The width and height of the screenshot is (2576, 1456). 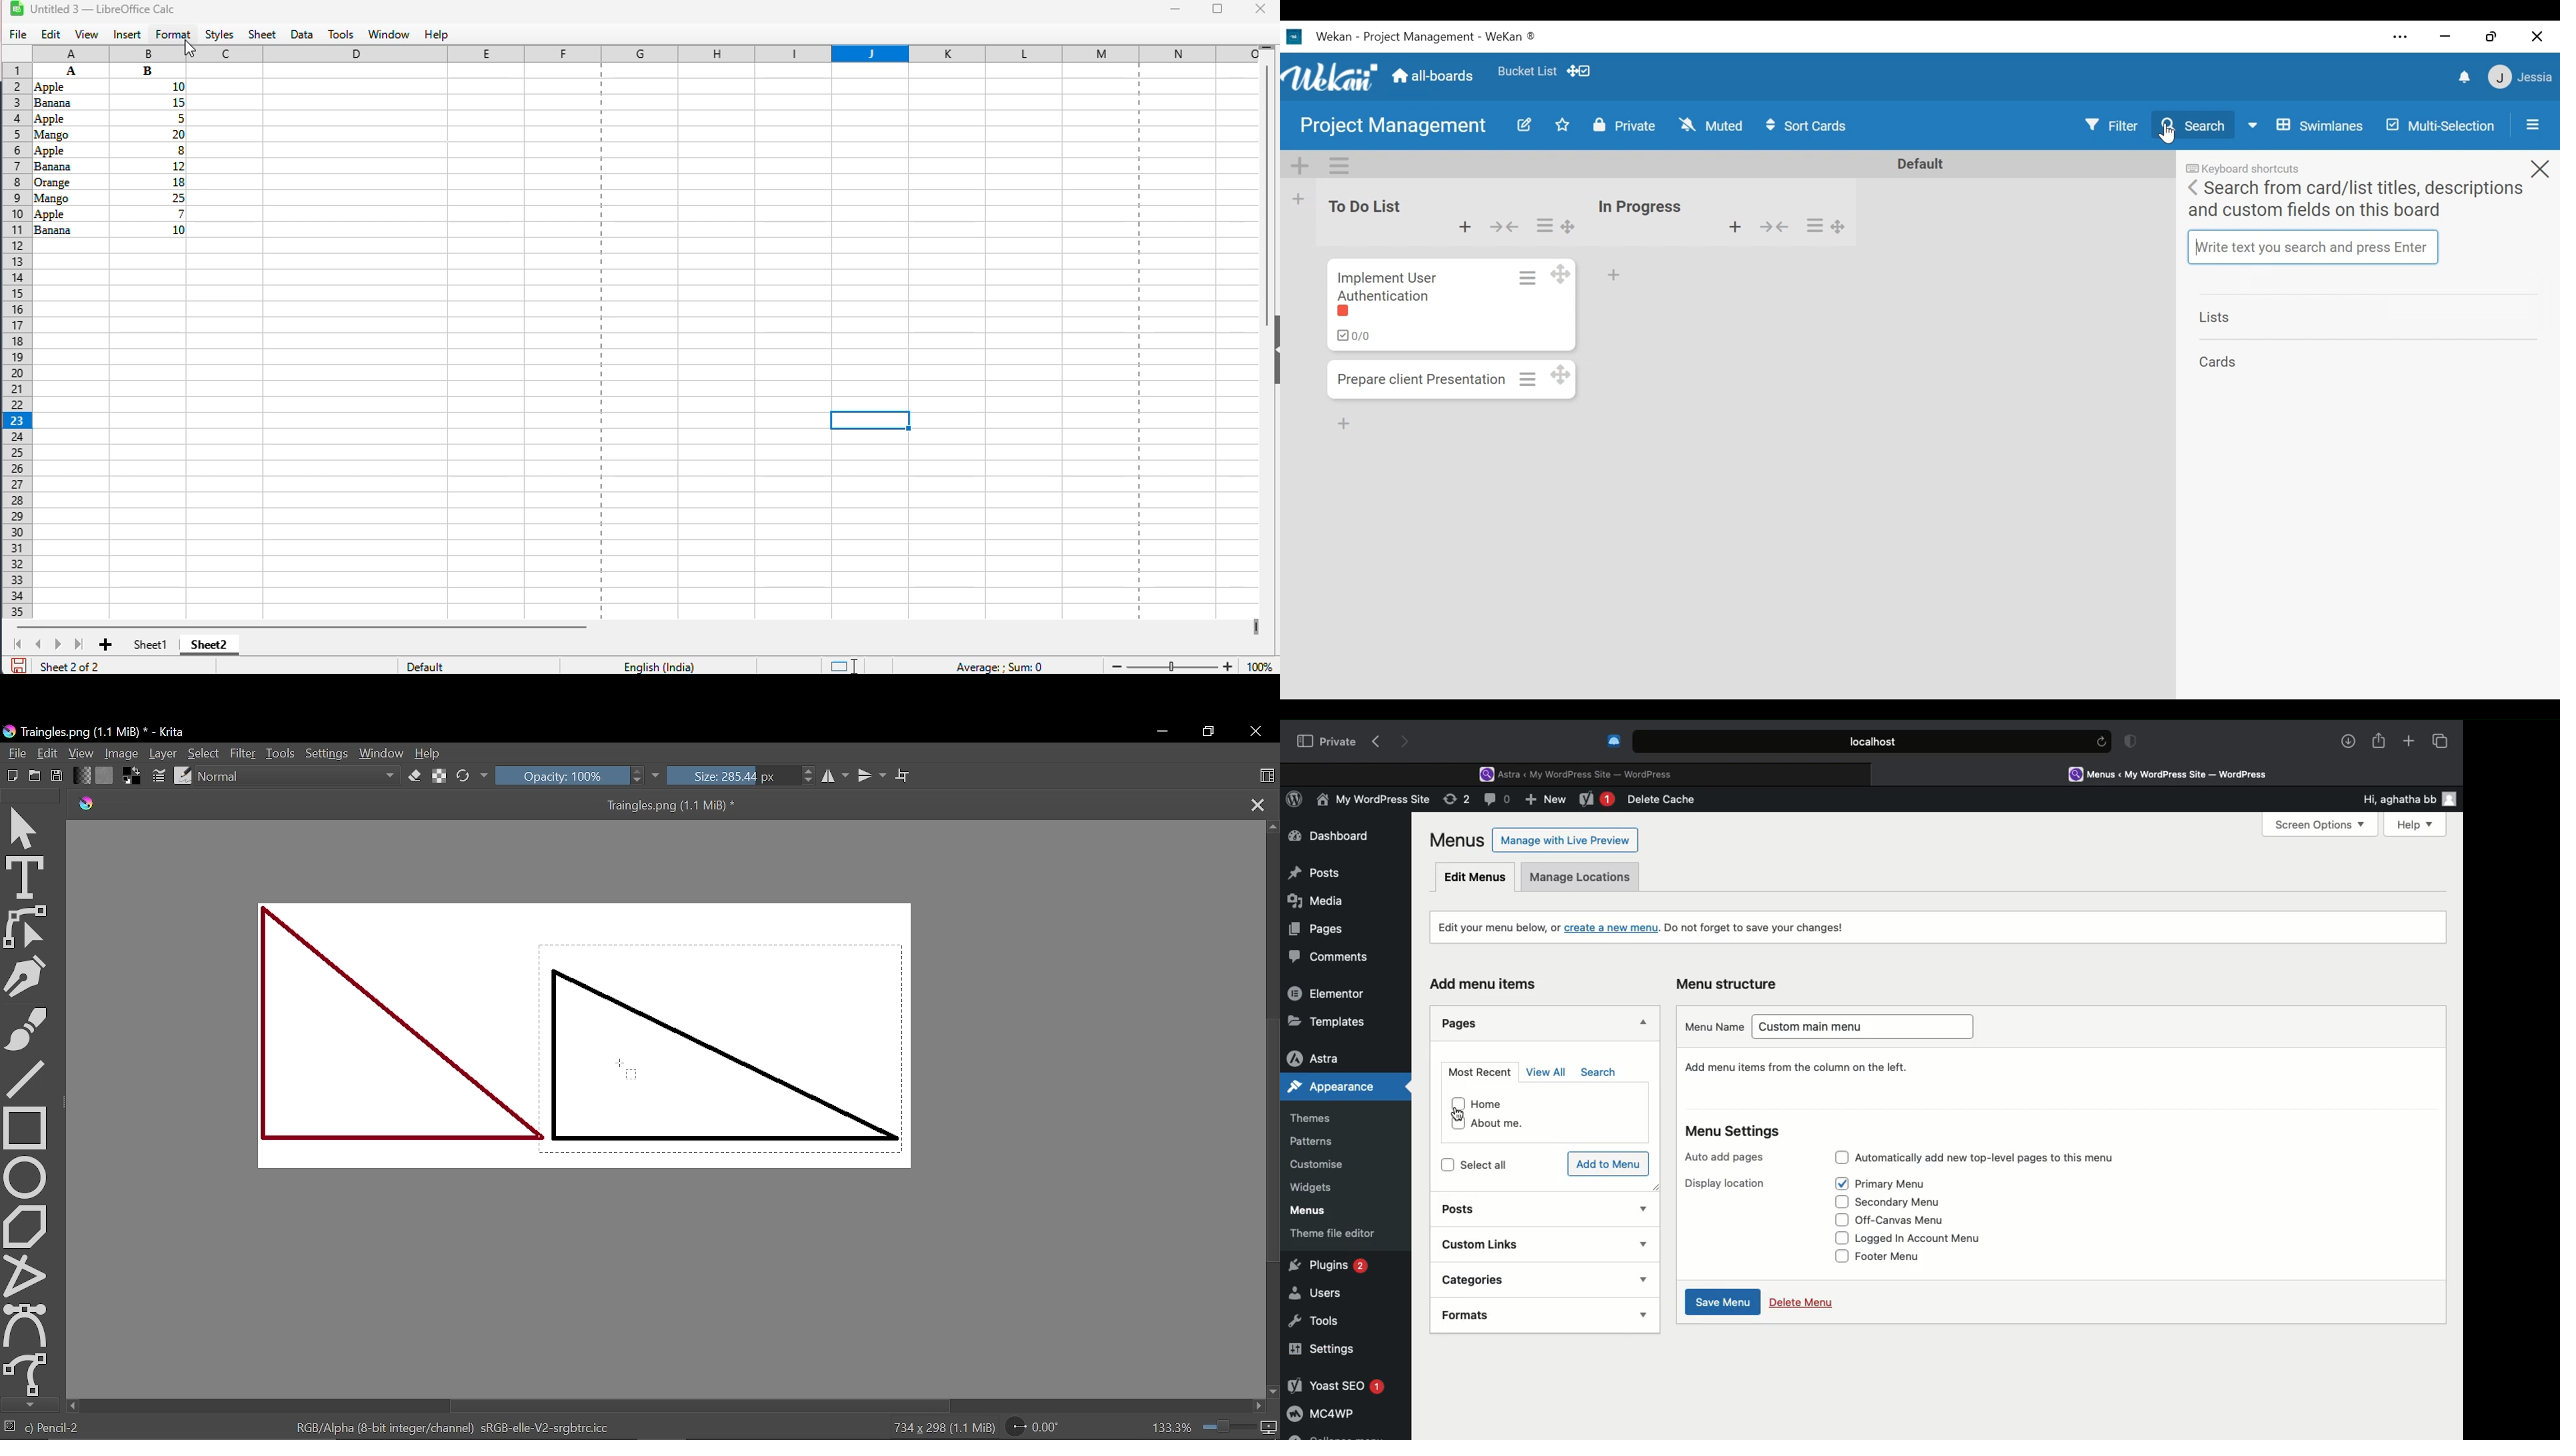 I want to click on Users, so click(x=1319, y=1294).